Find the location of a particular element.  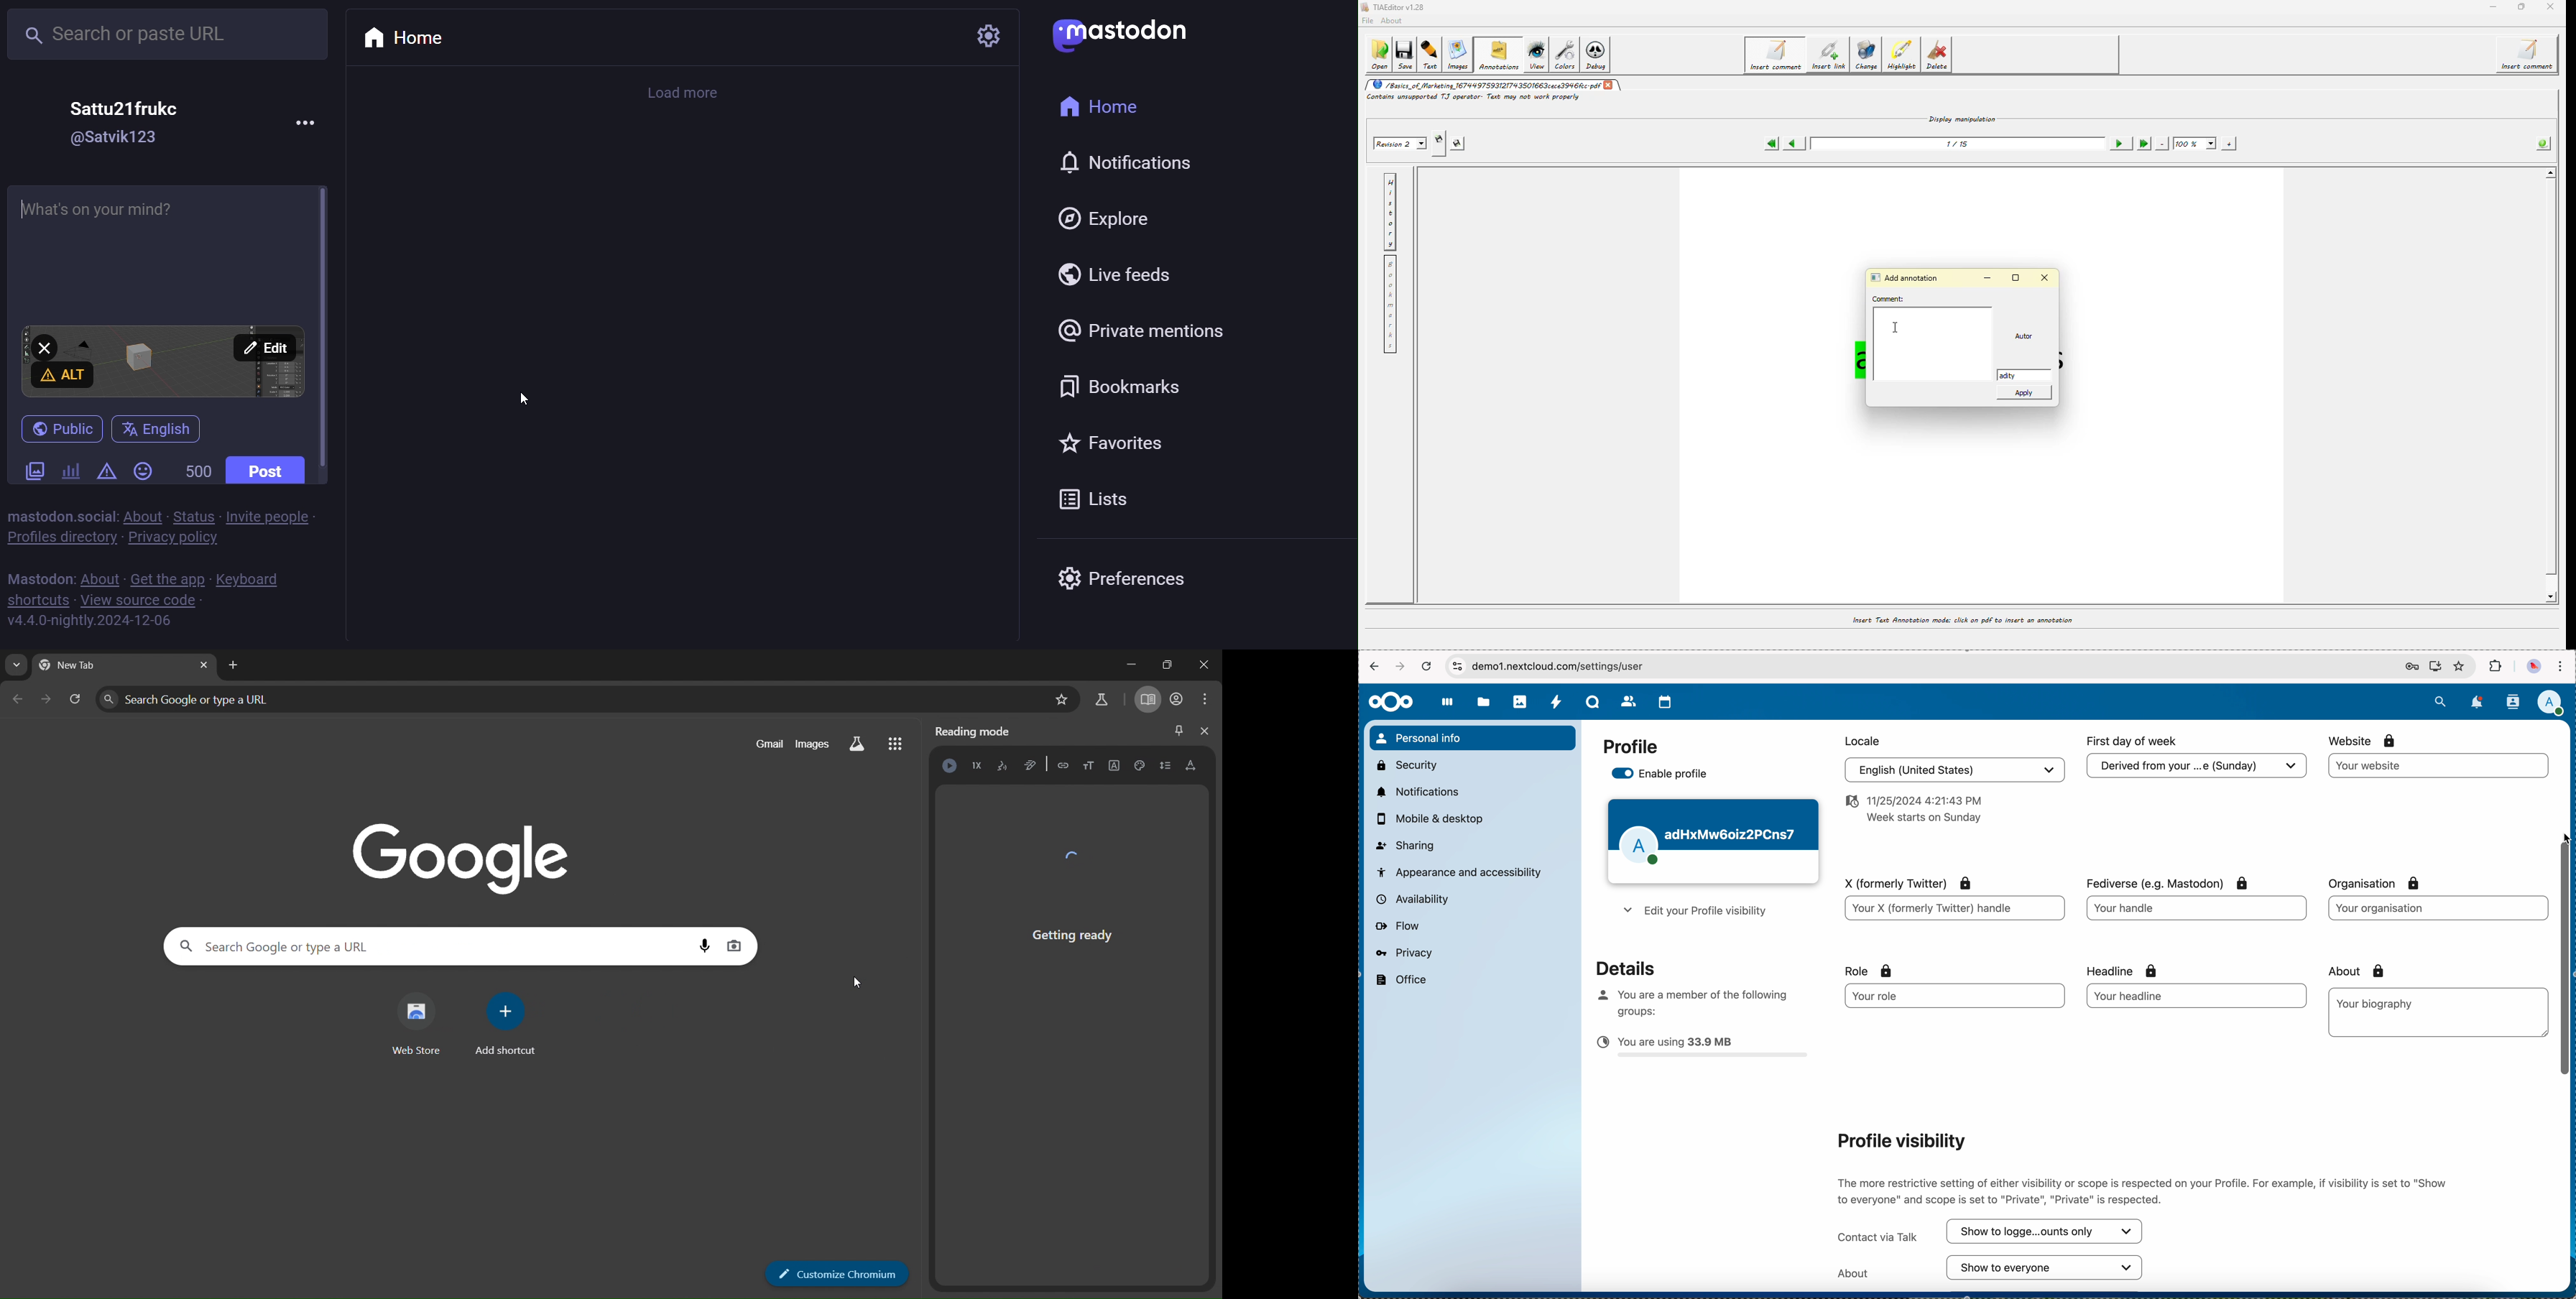

you are member of the following groups is located at coordinates (1689, 1001).